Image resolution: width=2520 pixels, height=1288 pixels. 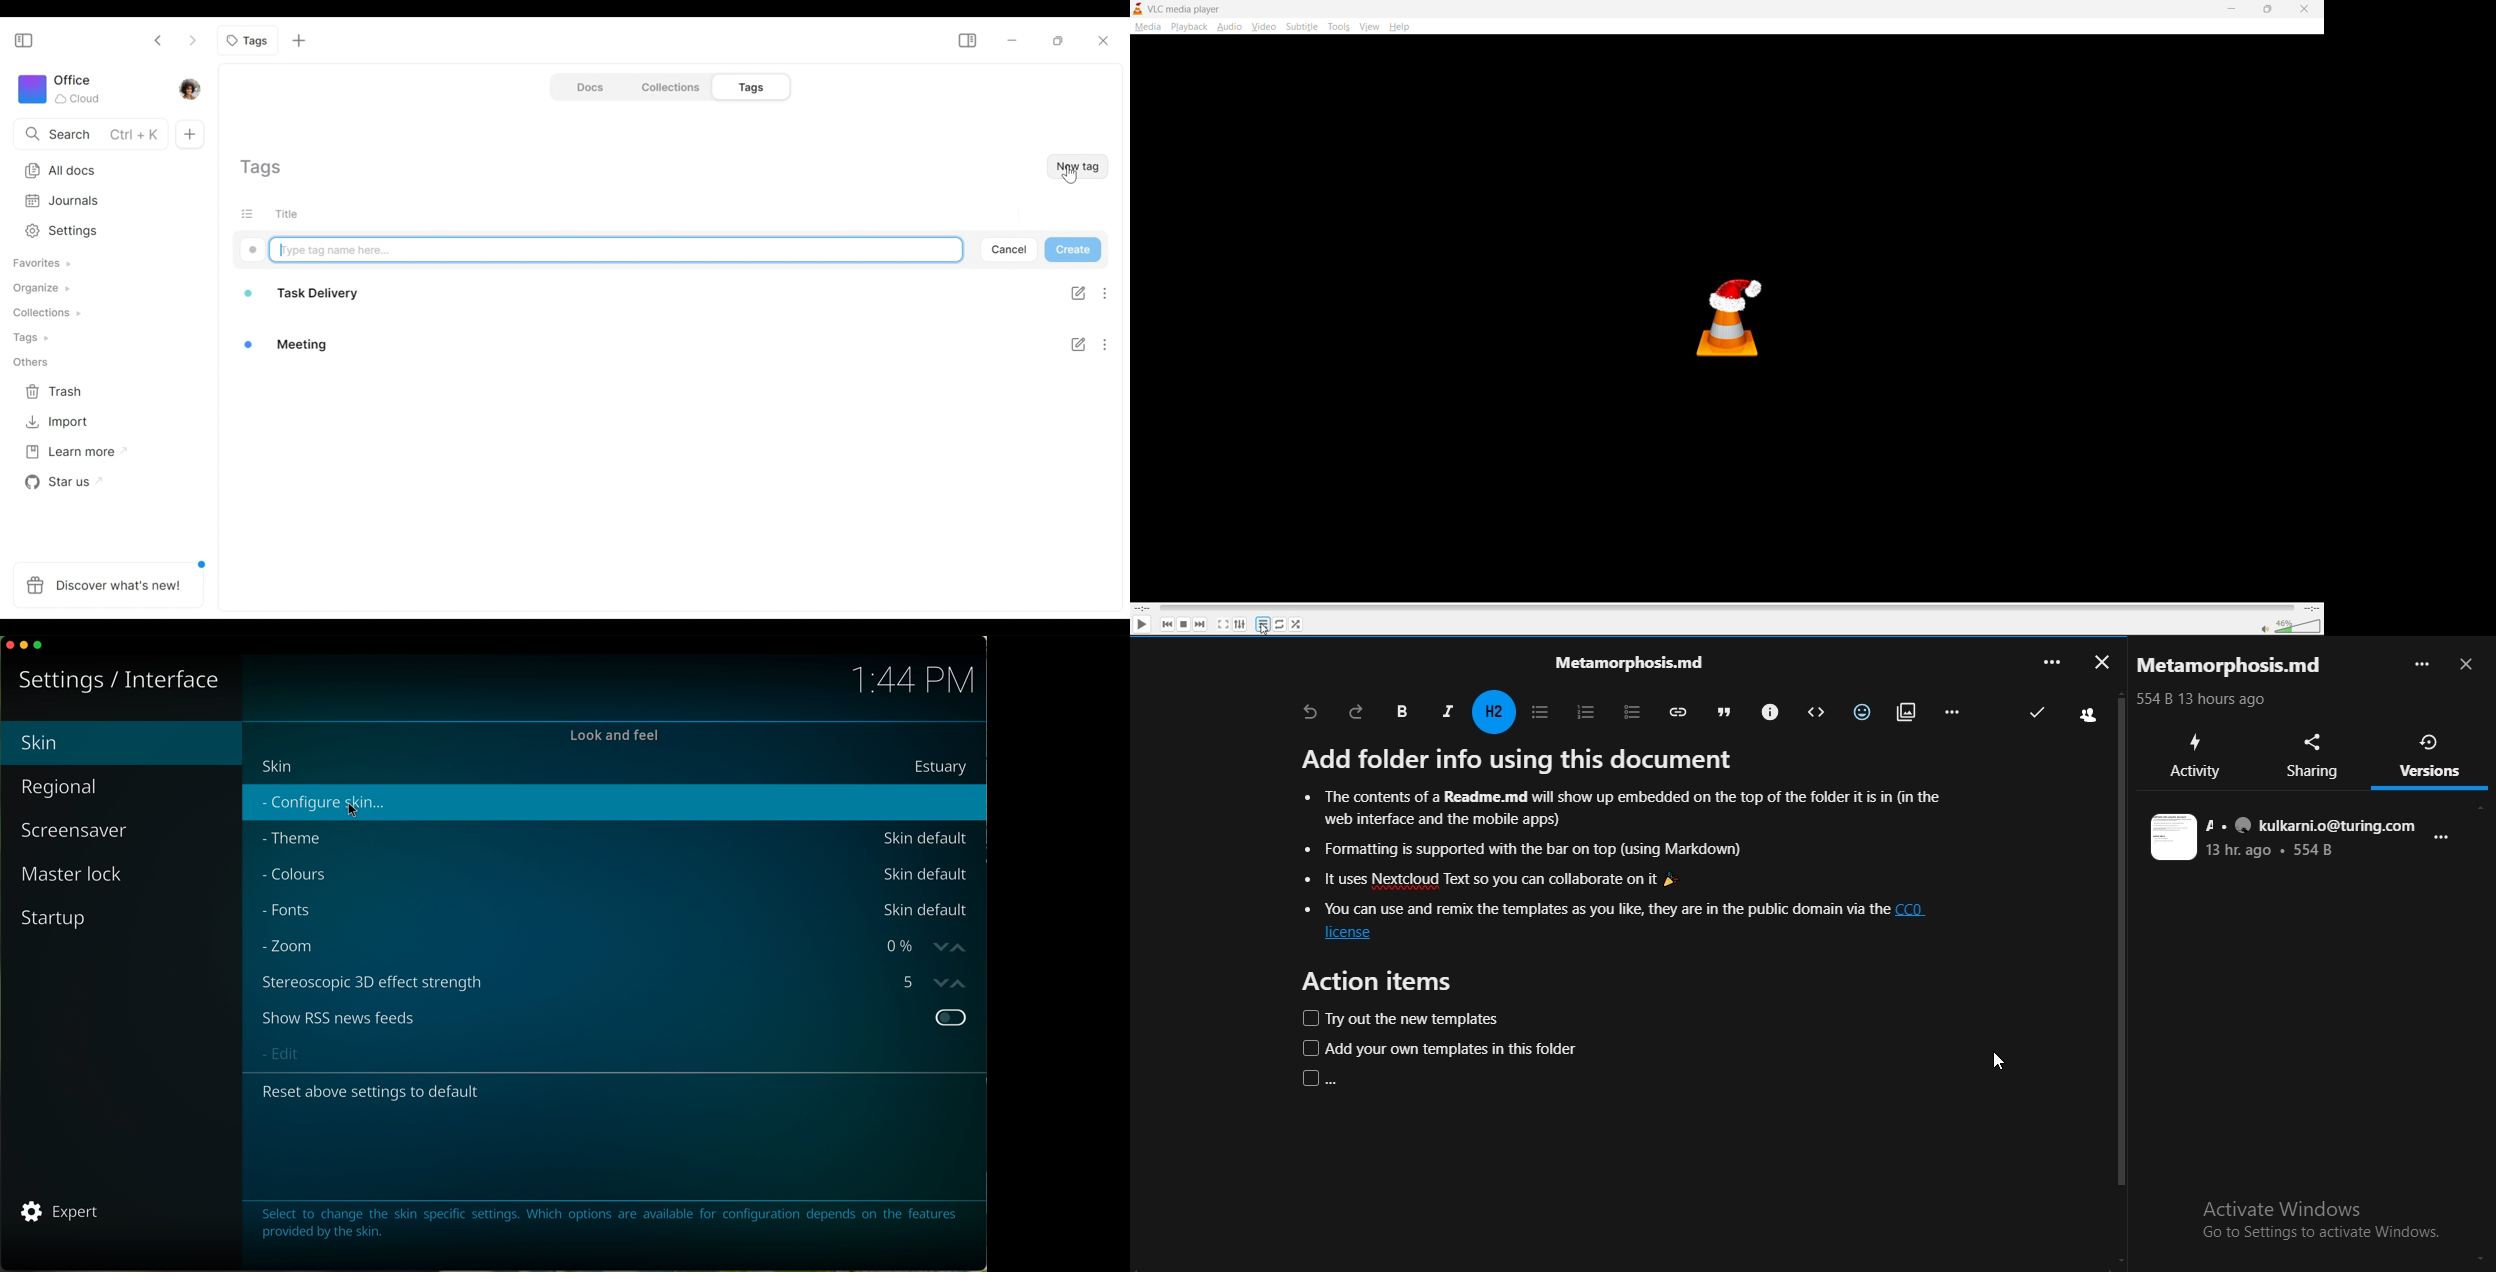 I want to click on versions, so click(x=2431, y=755).